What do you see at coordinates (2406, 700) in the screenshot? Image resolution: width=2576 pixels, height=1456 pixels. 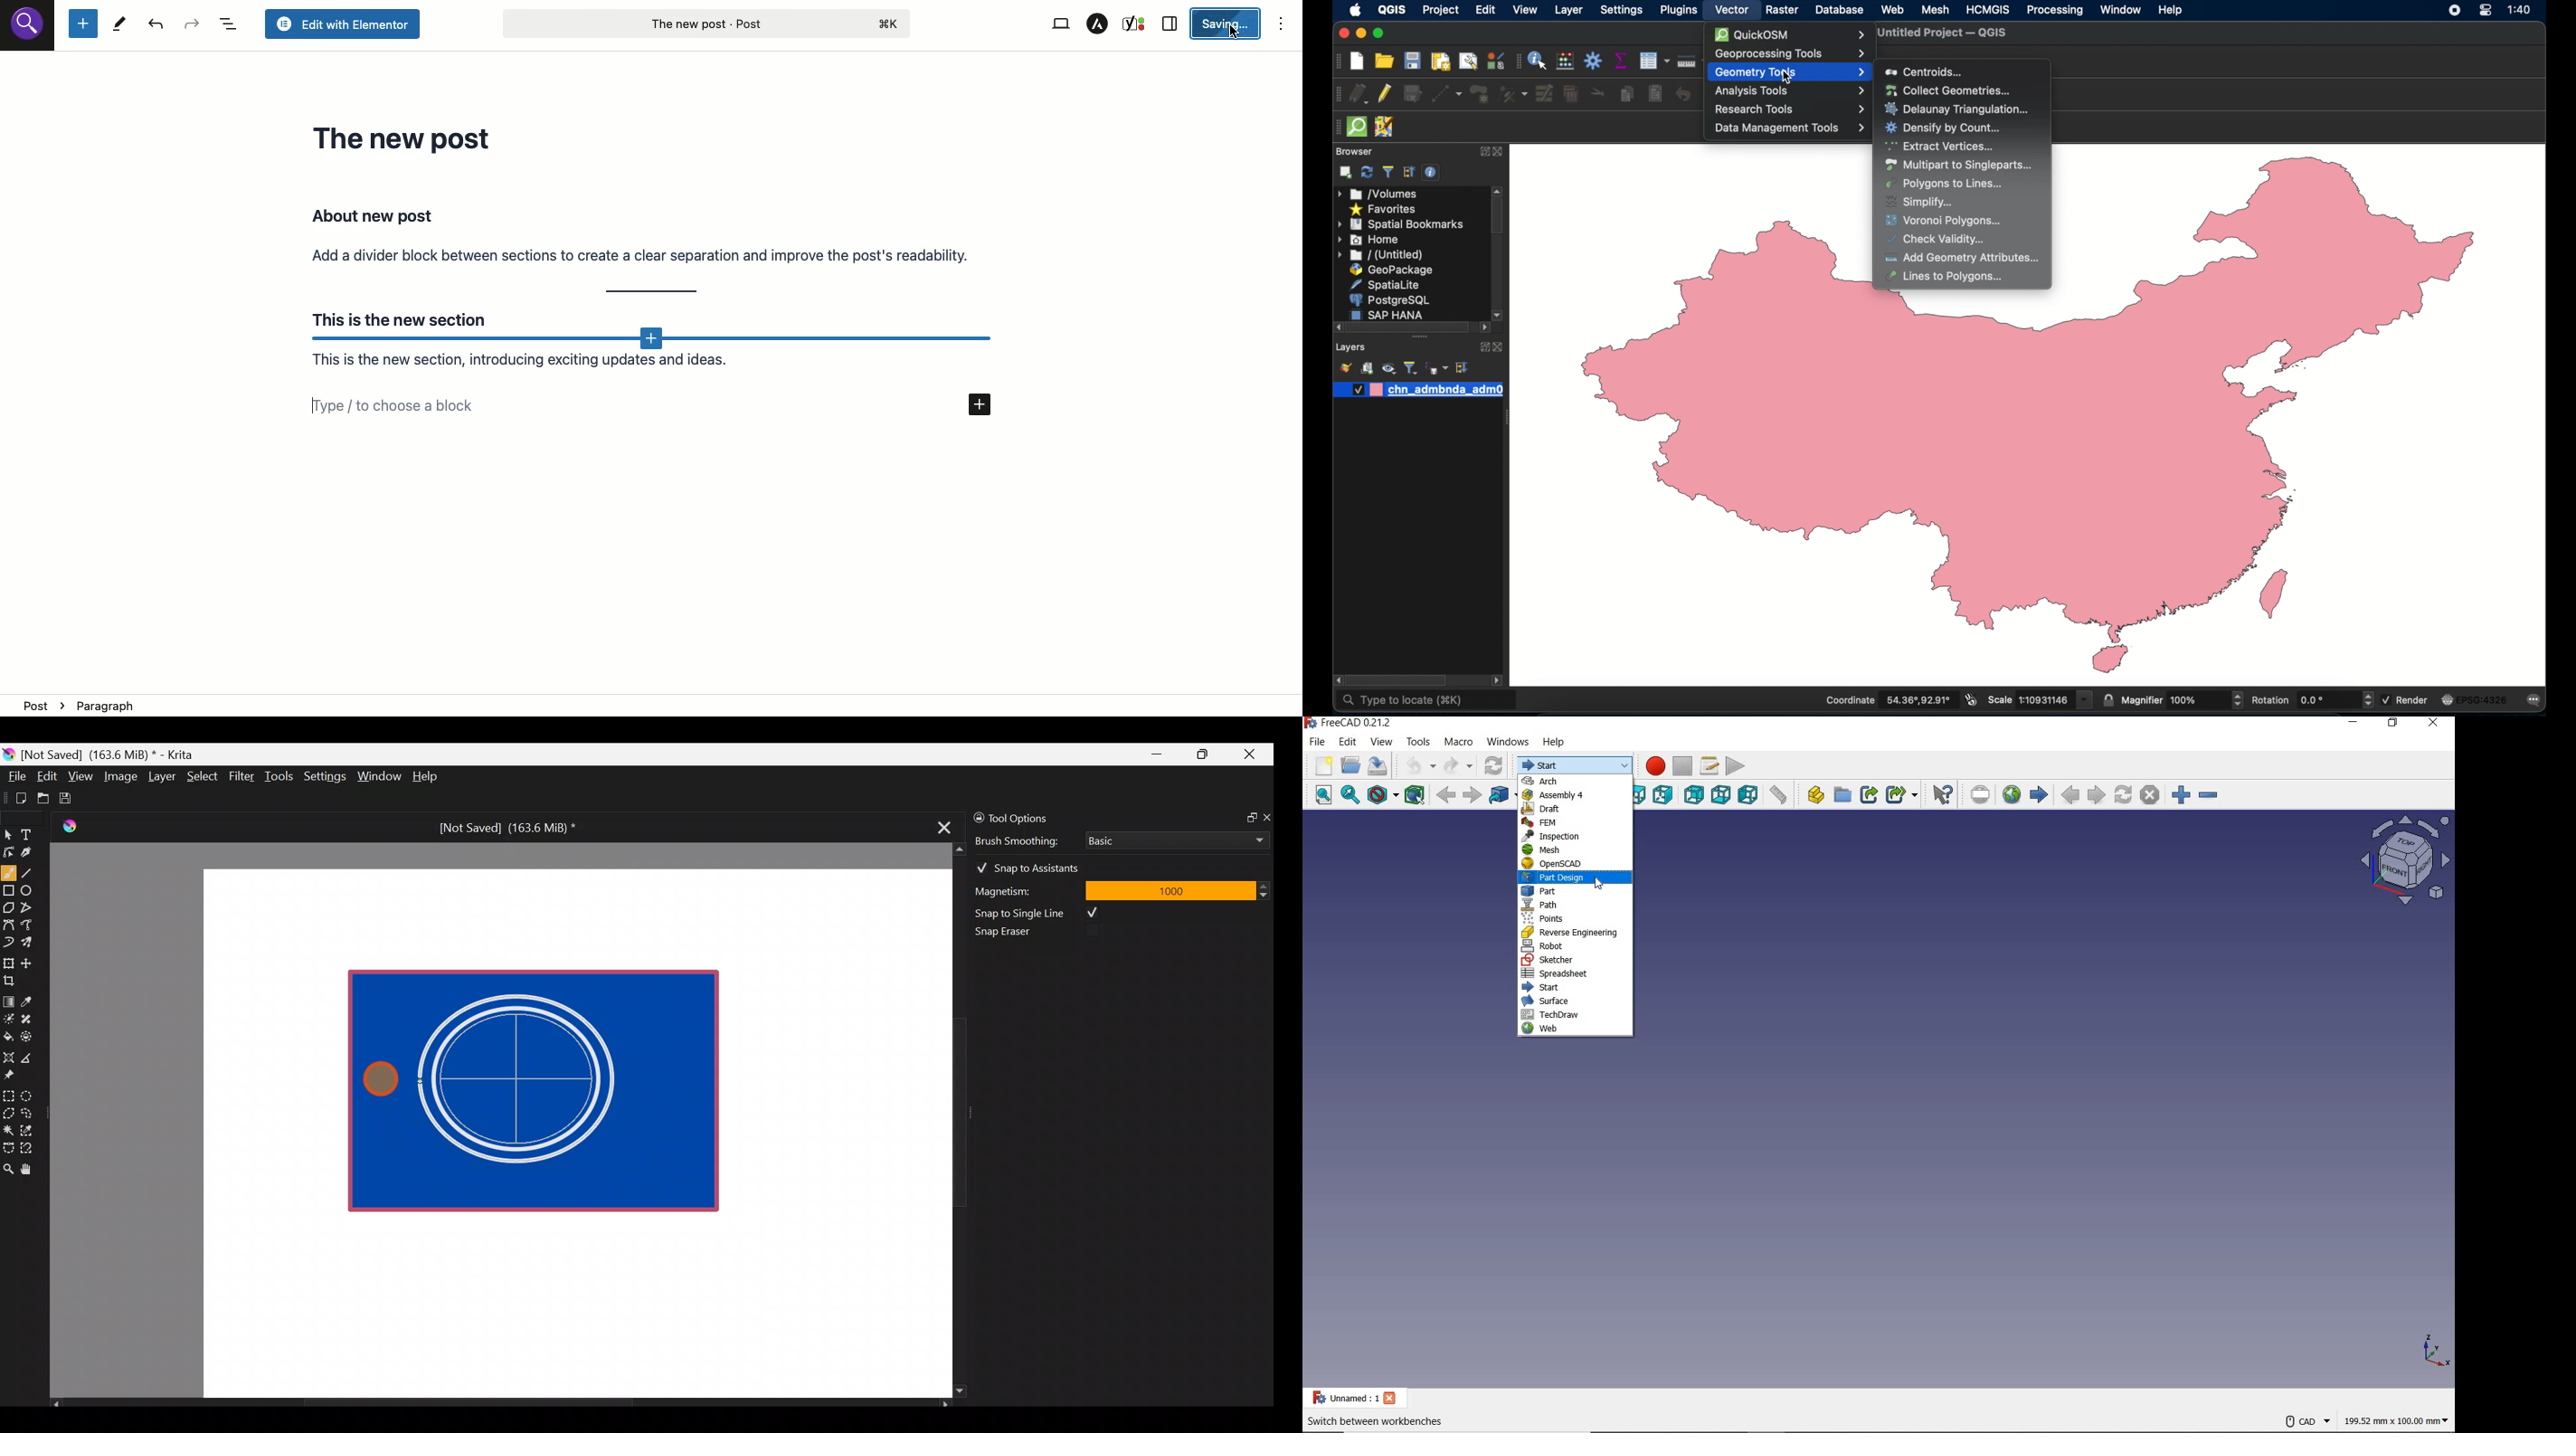 I see `render` at bounding box center [2406, 700].